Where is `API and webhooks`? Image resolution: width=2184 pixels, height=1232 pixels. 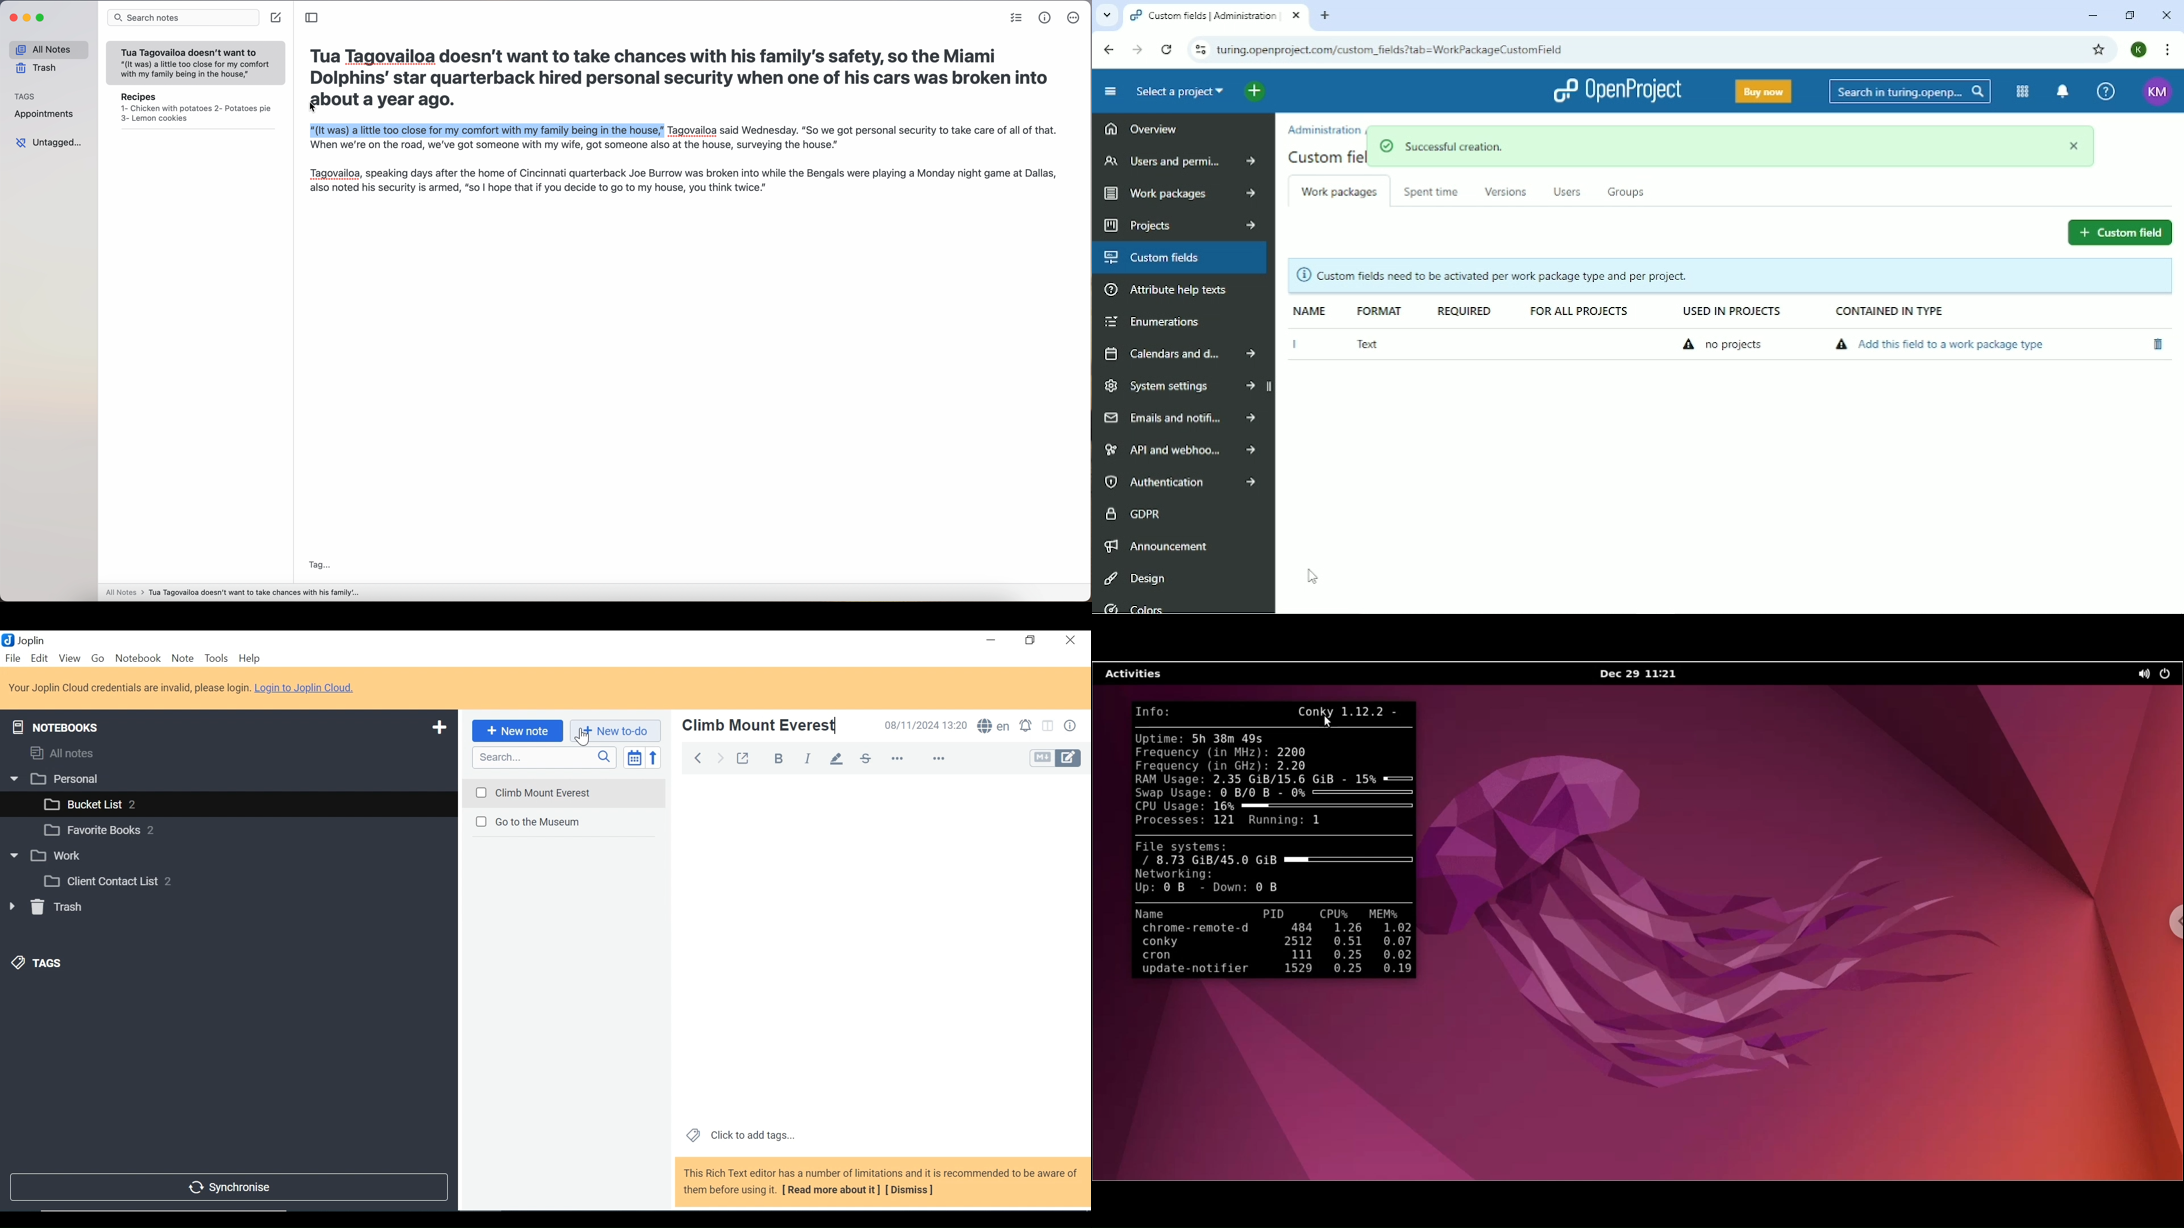
API and webhooks is located at coordinates (1182, 449).